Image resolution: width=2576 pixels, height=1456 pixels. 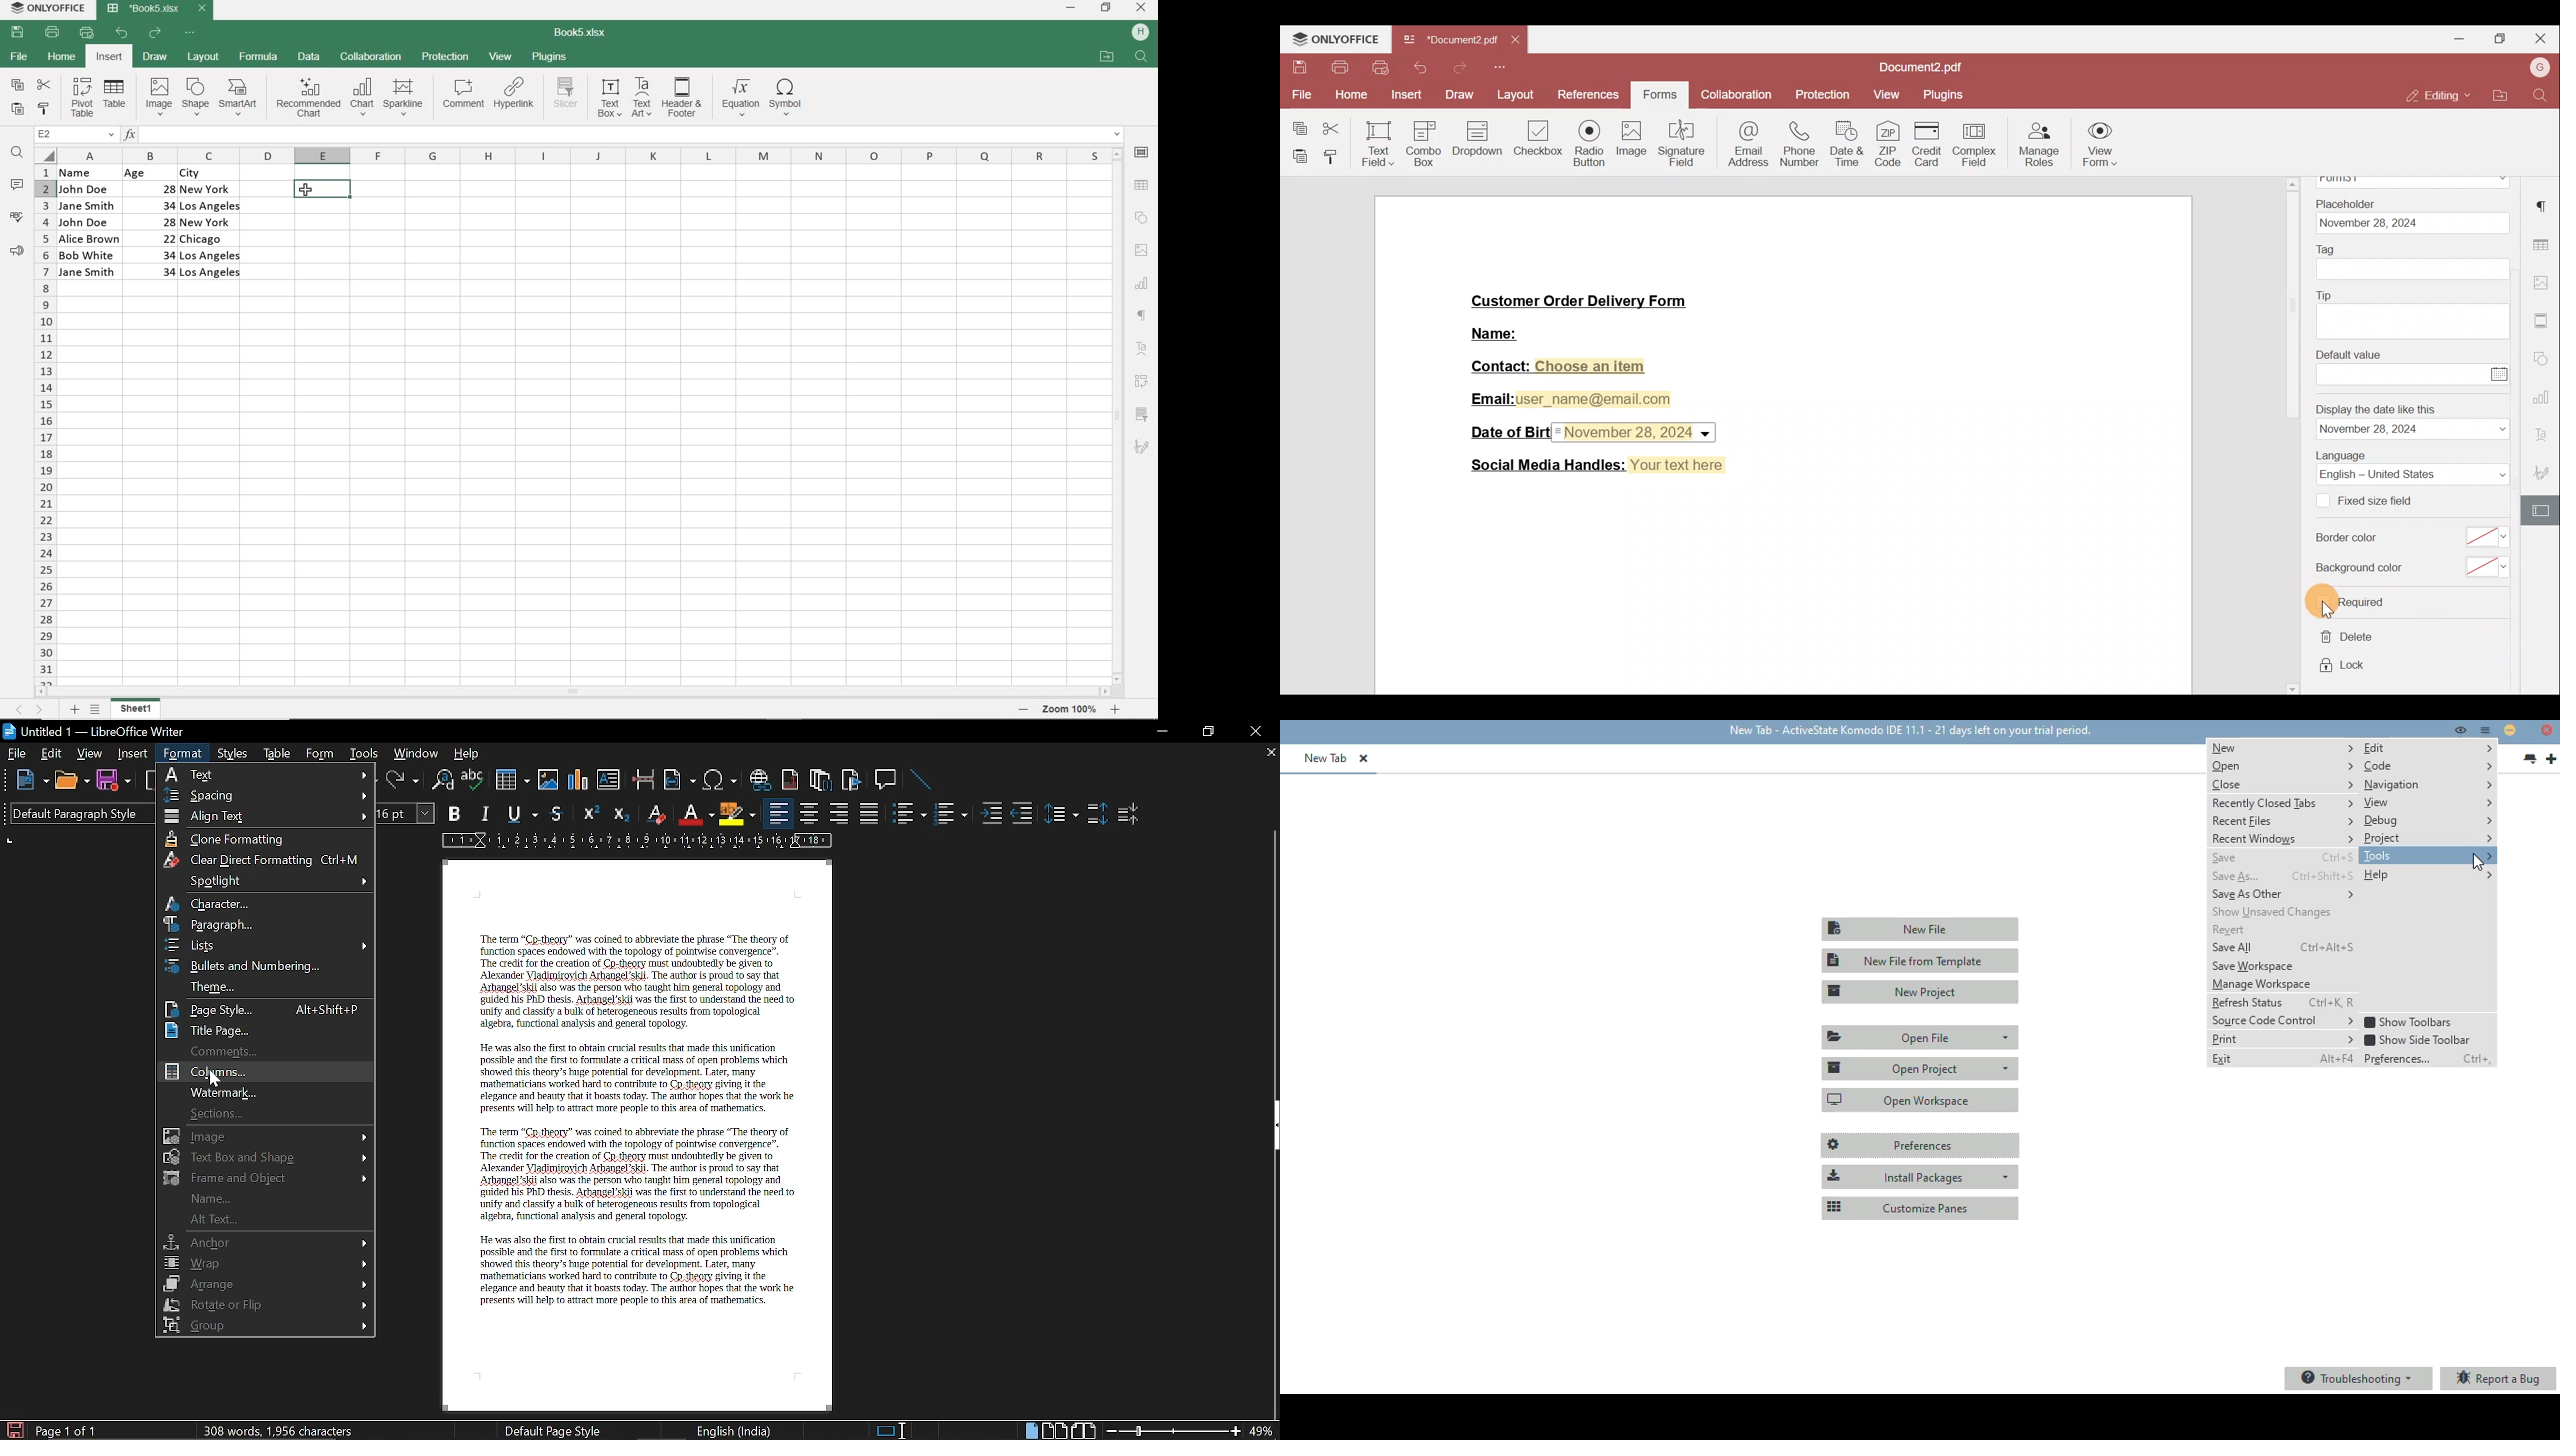 What do you see at coordinates (1118, 709) in the screenshot?
I see `ZOOM IN` at bounding box center [1118, 709].